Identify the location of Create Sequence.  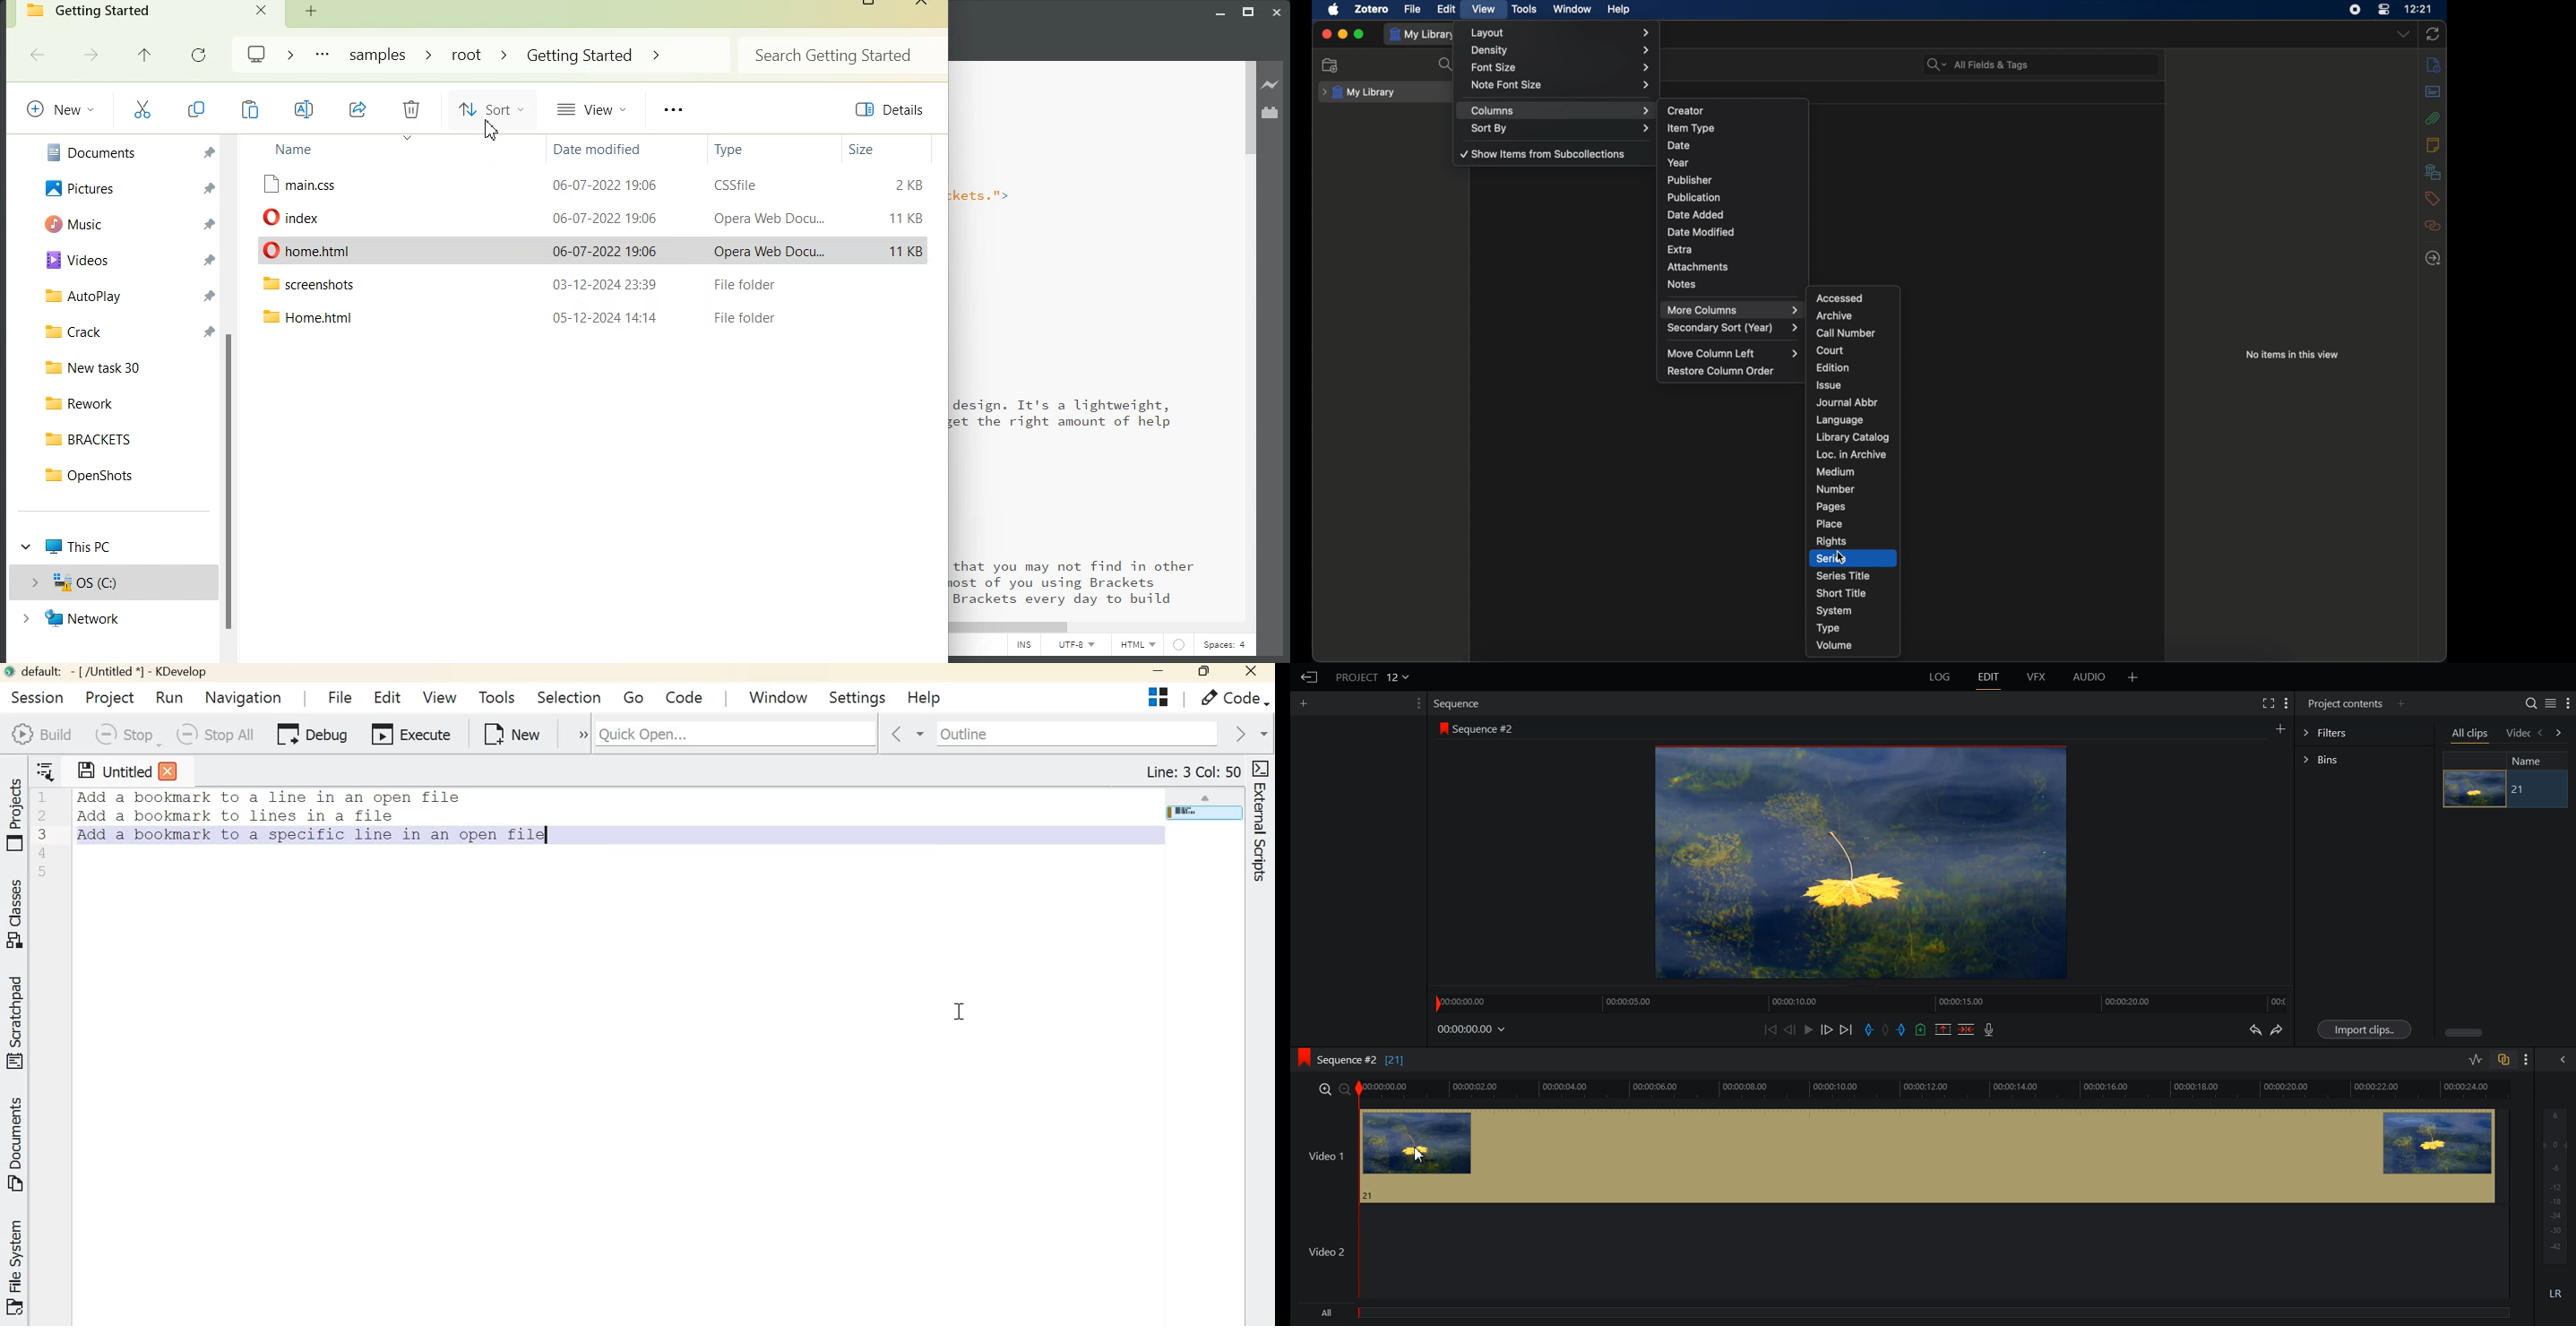
(2279, 729).